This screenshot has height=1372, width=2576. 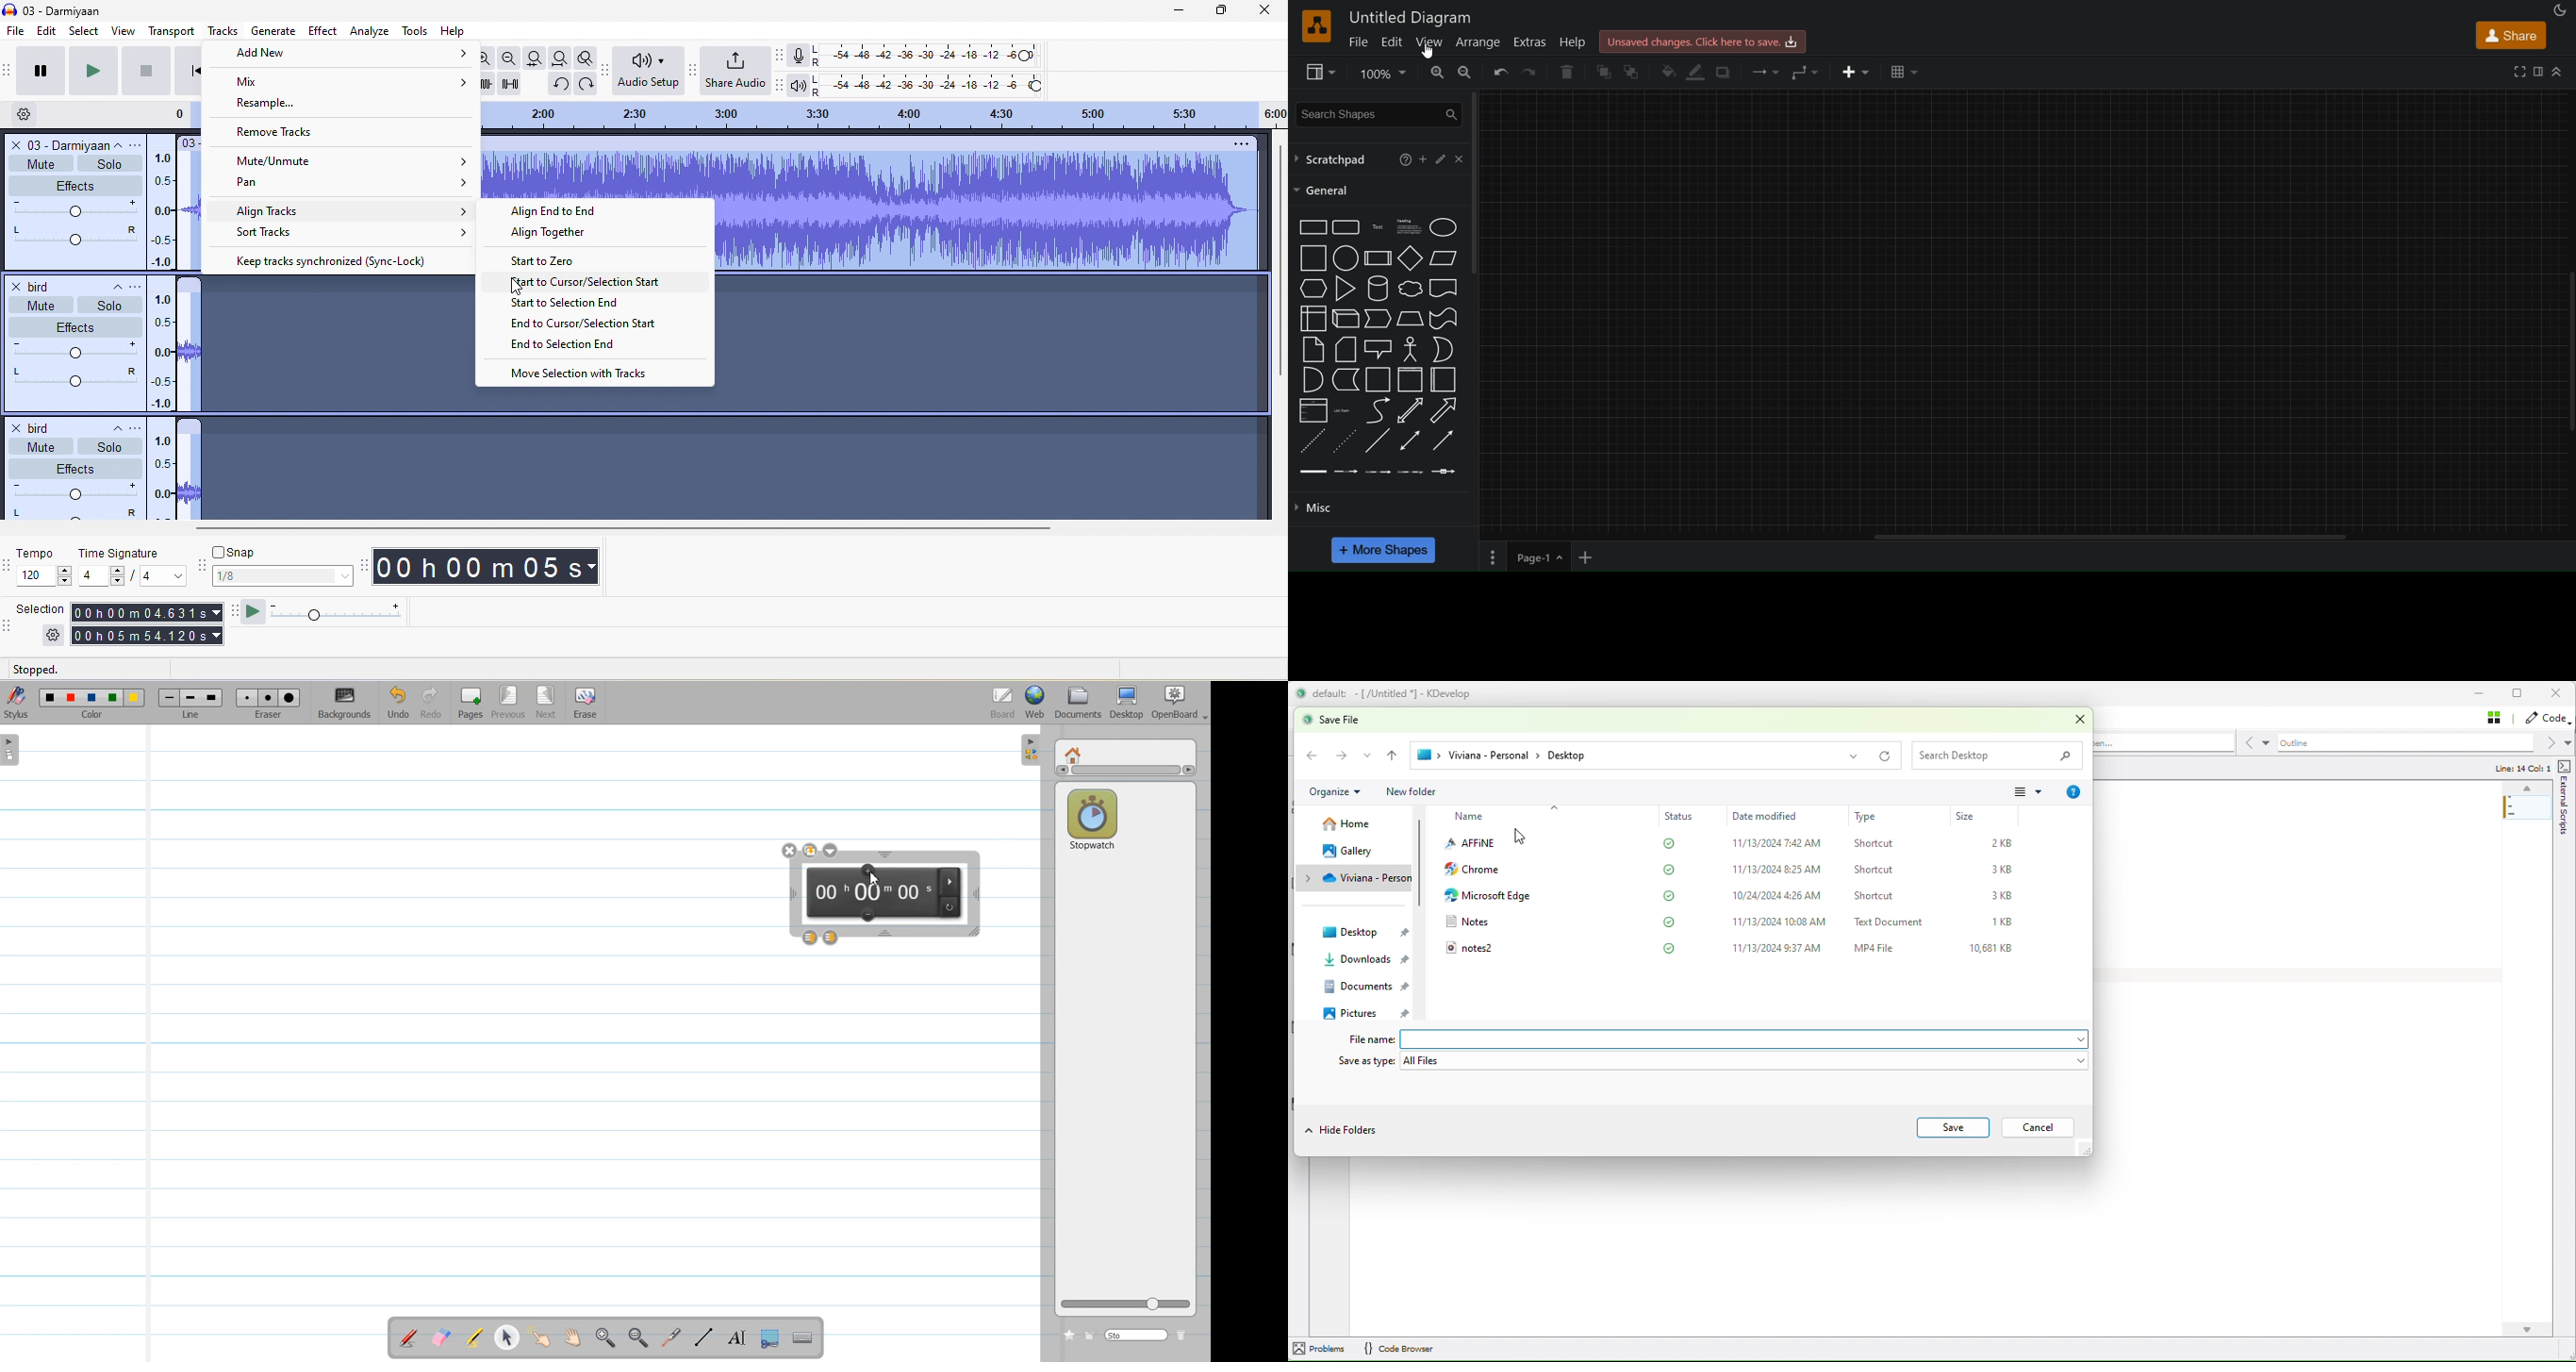 I want to click on scrollbar, so click(x=1421, y=904).